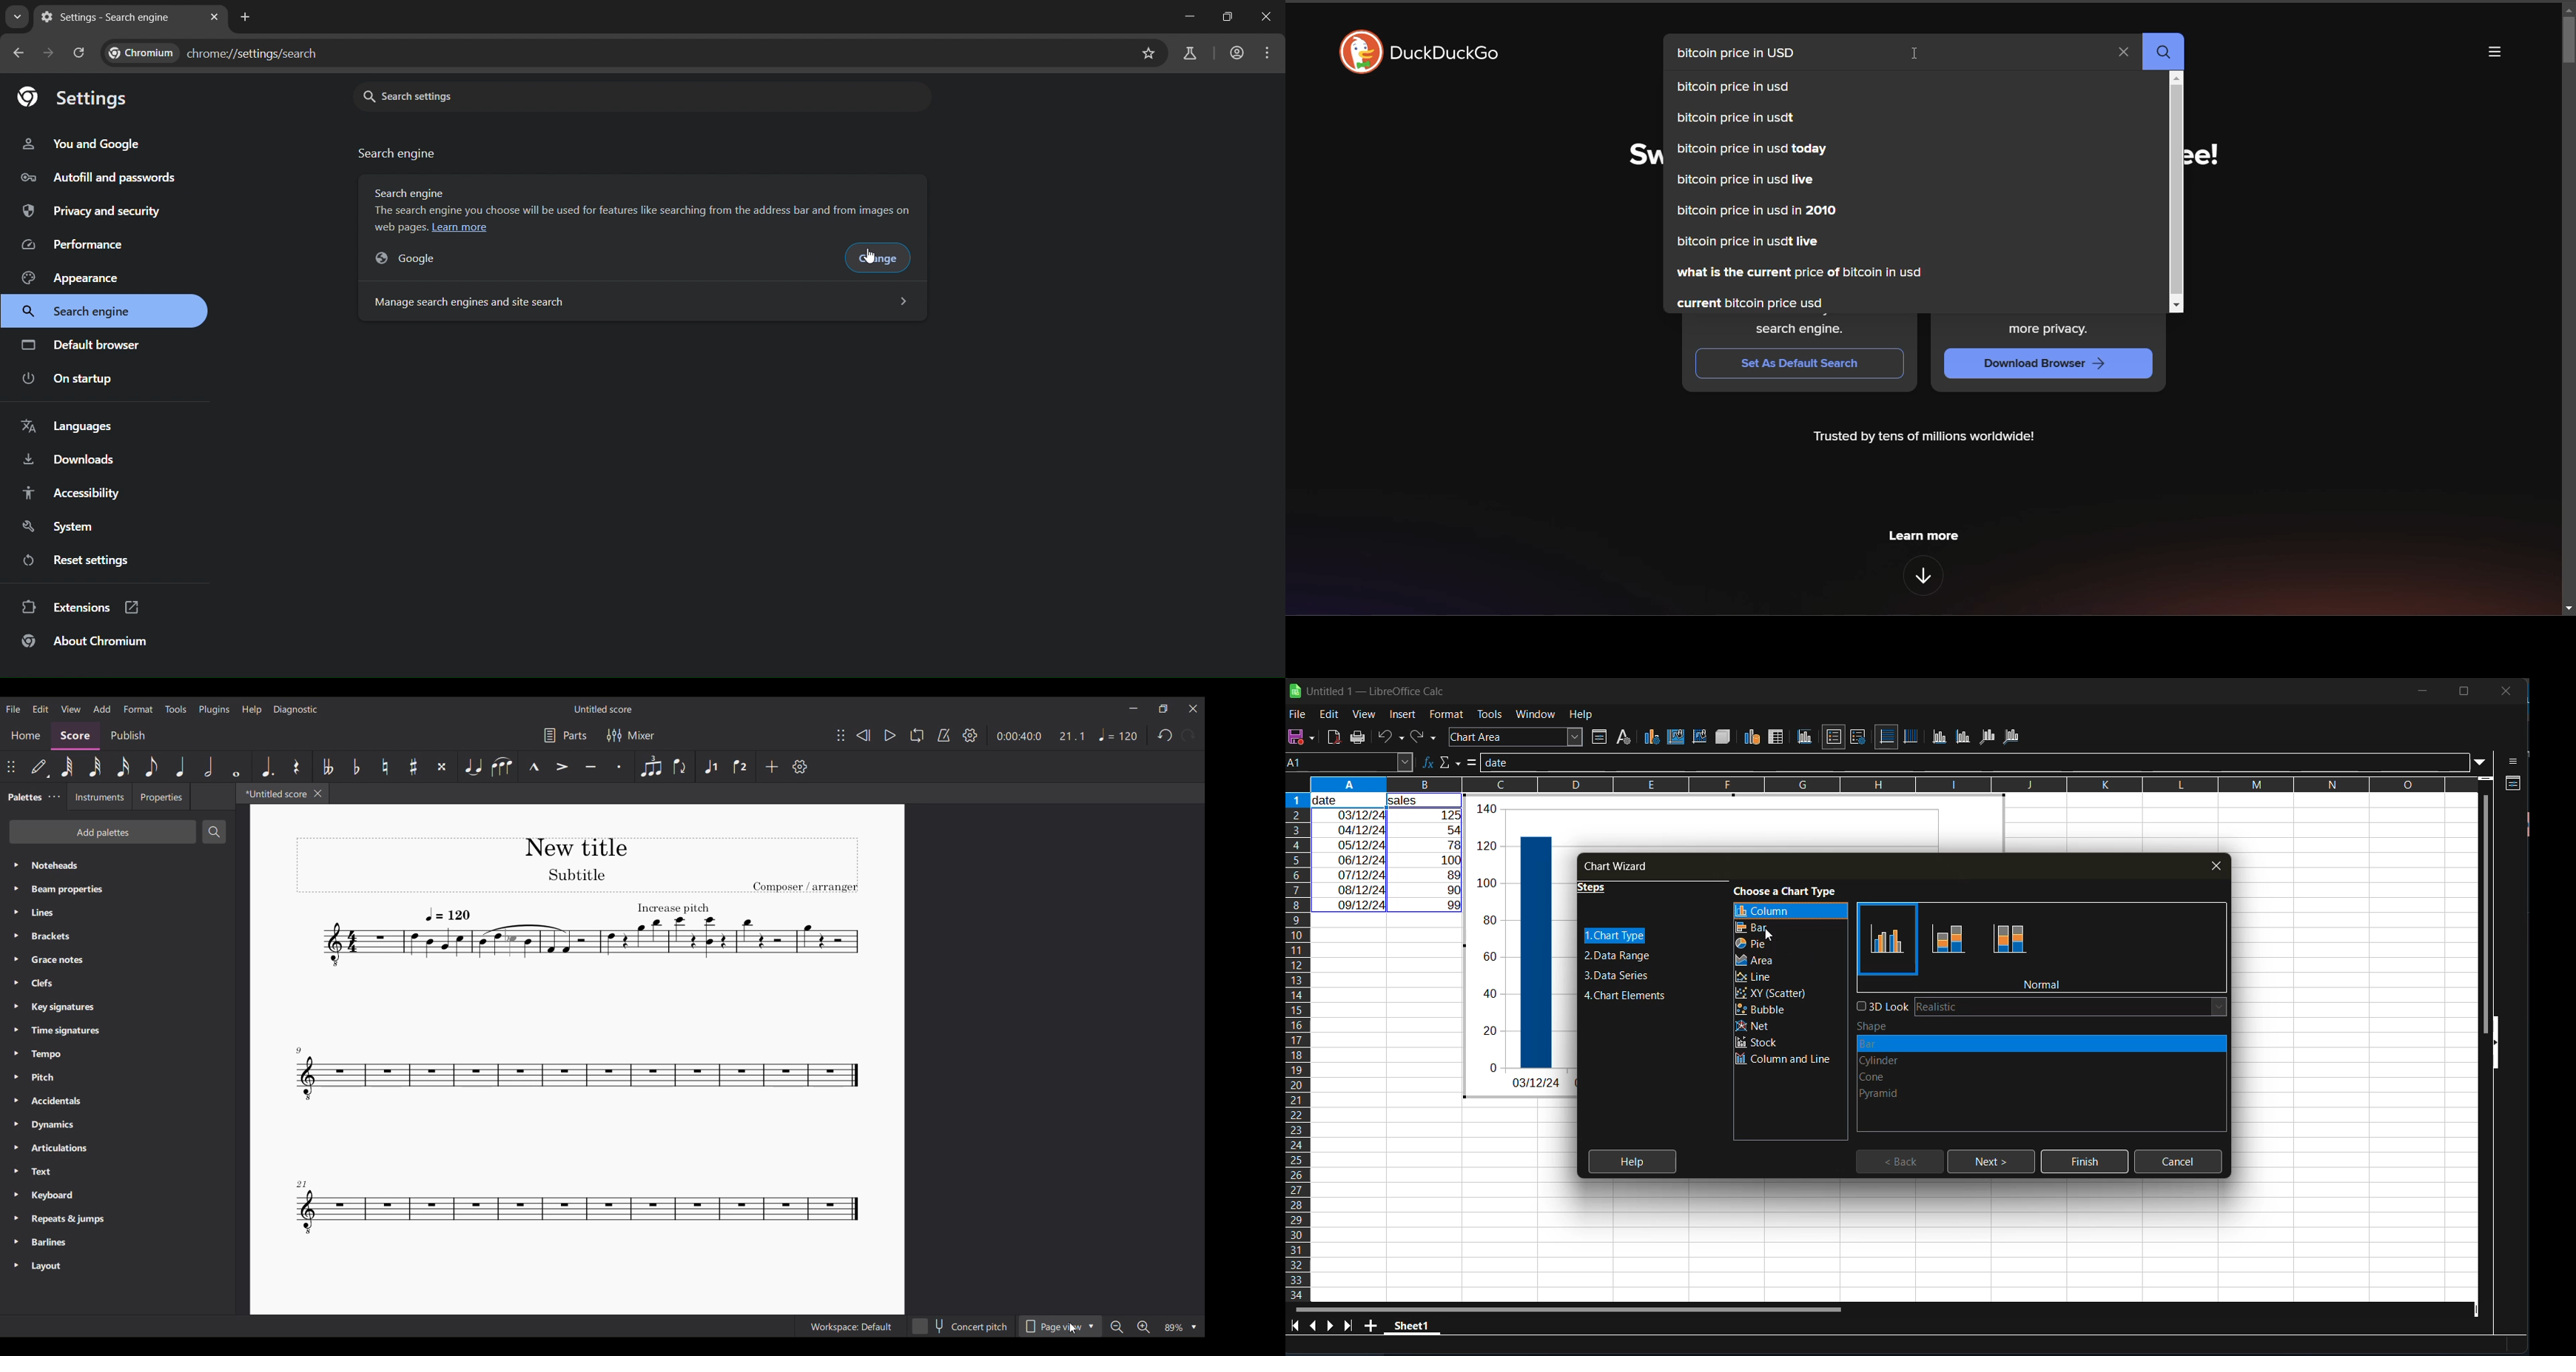 The image size is (2576, 1372). Describe the element at coordinates (222, 50) in the screenshot. I see `chrome://settings/search` at that location.